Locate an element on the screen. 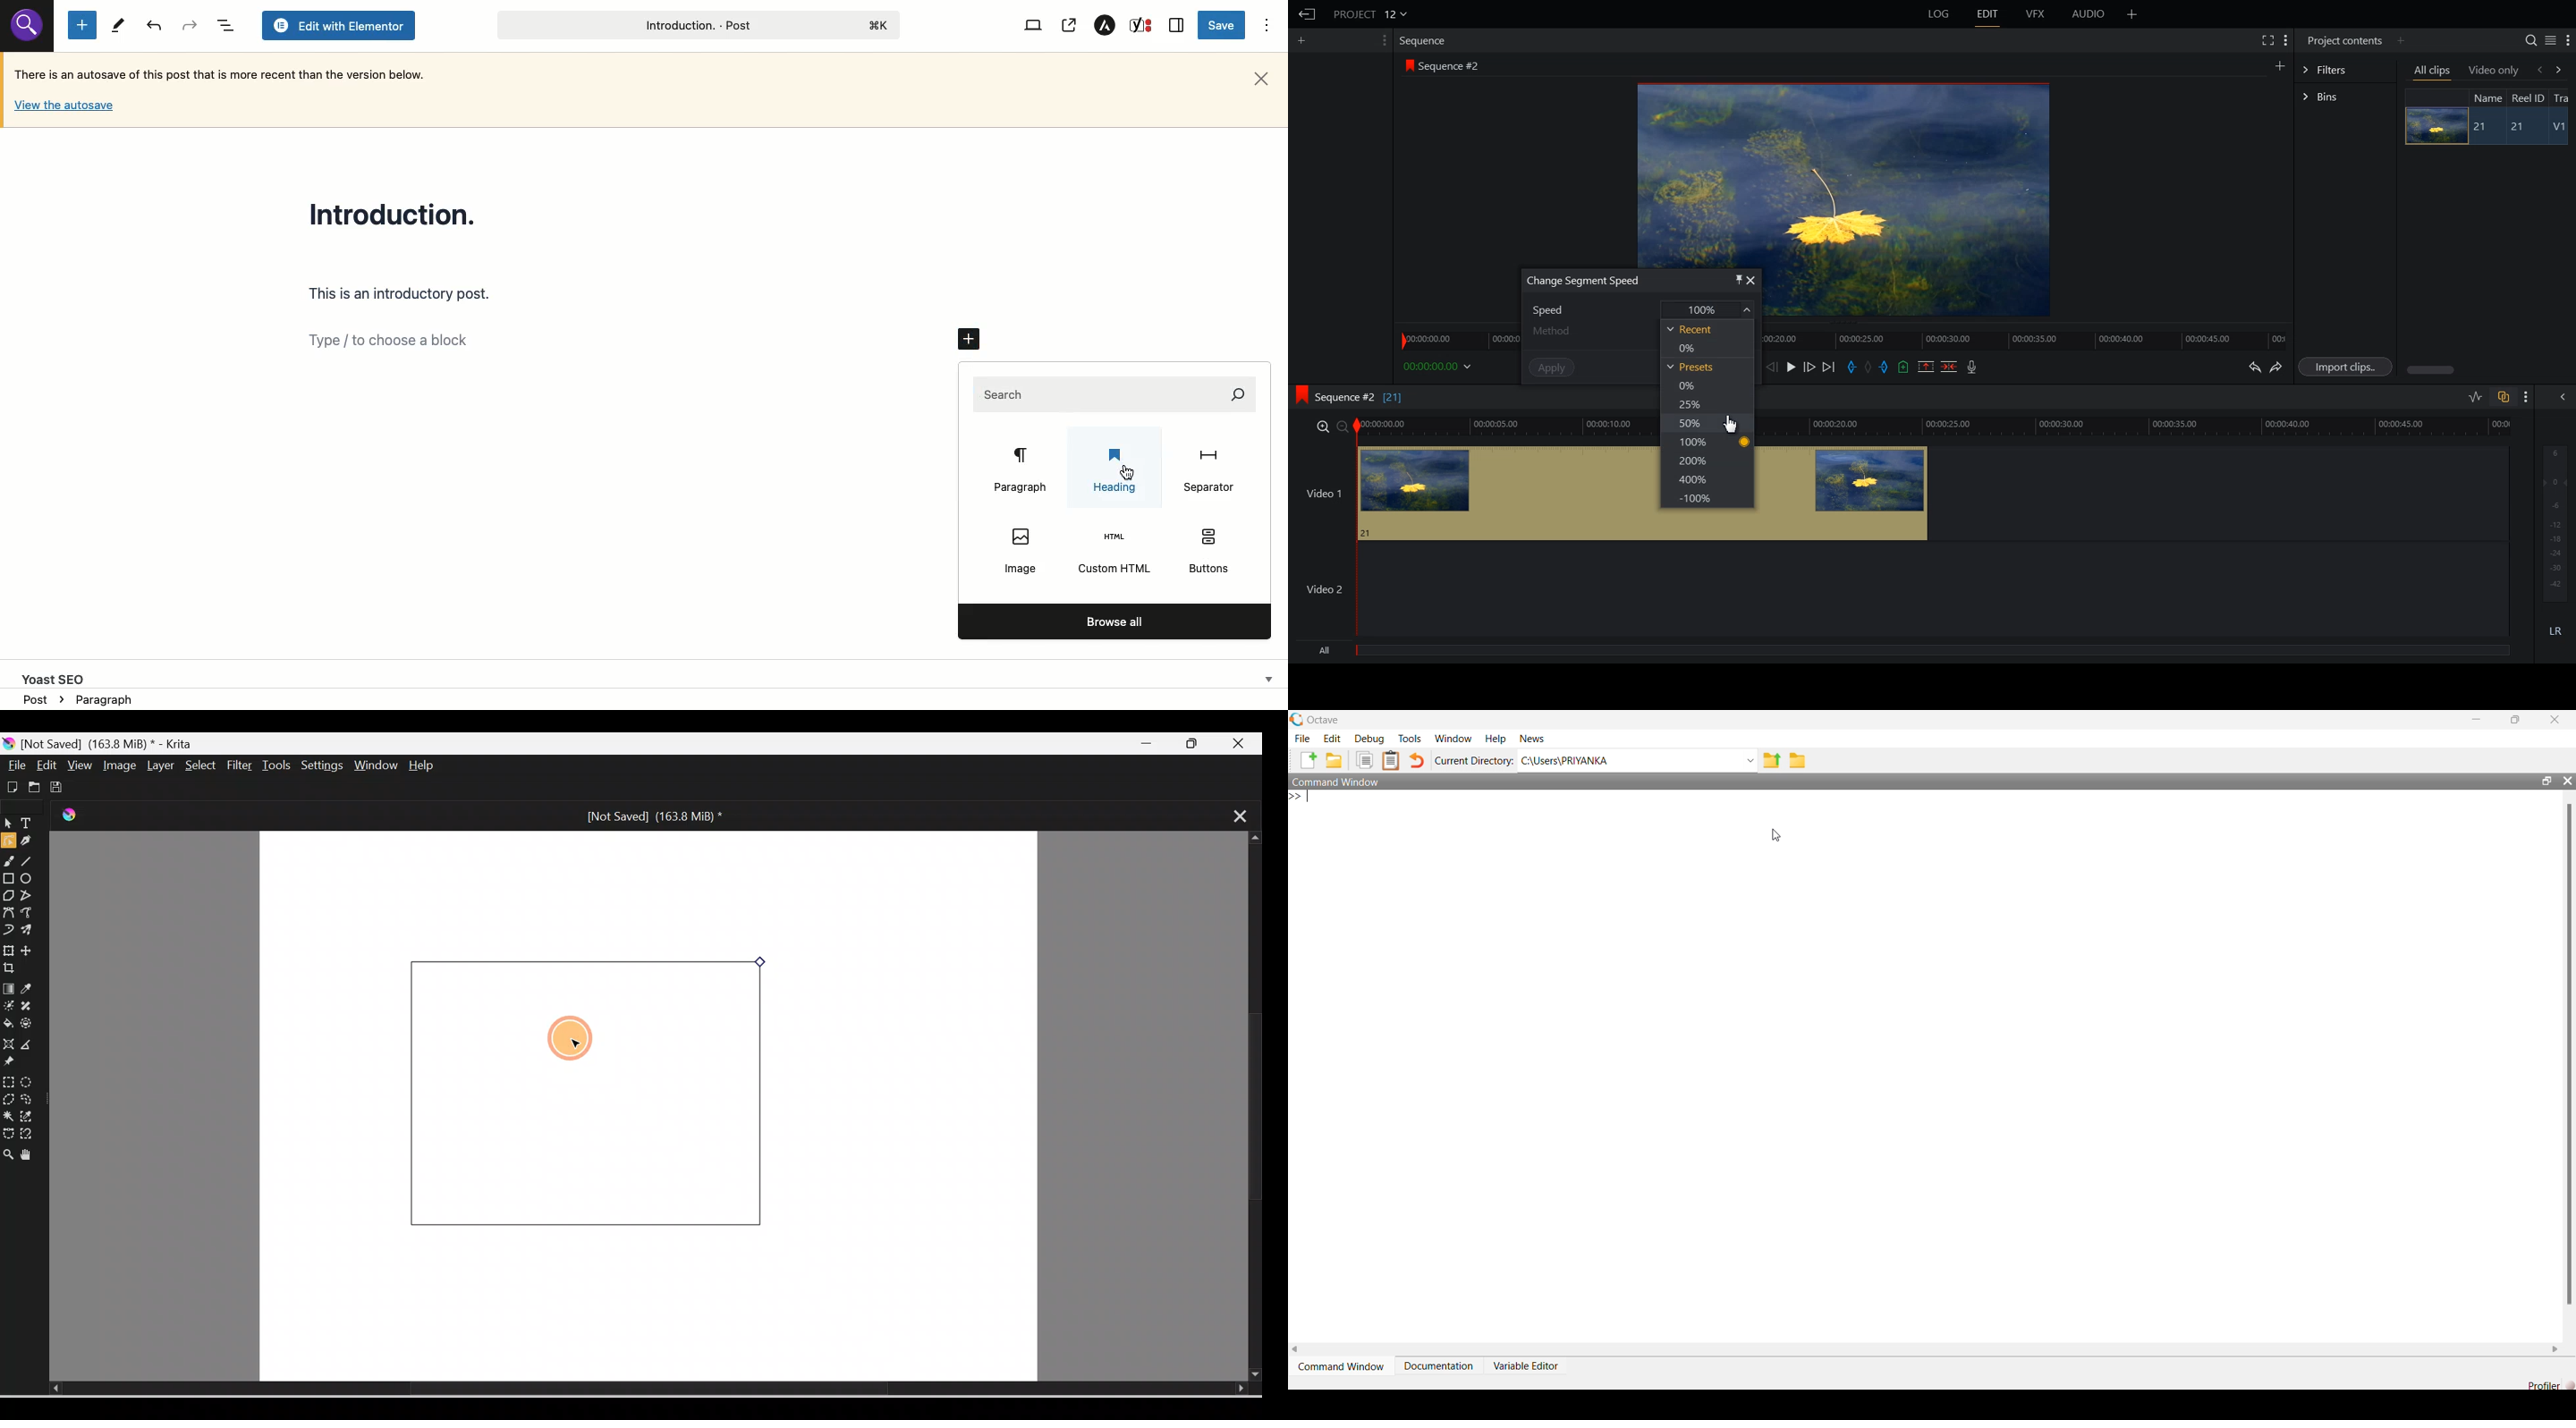 The width and height of the screenshot is (2576, 1428). Similar color selection tool is located at coordinates (29, 1115).